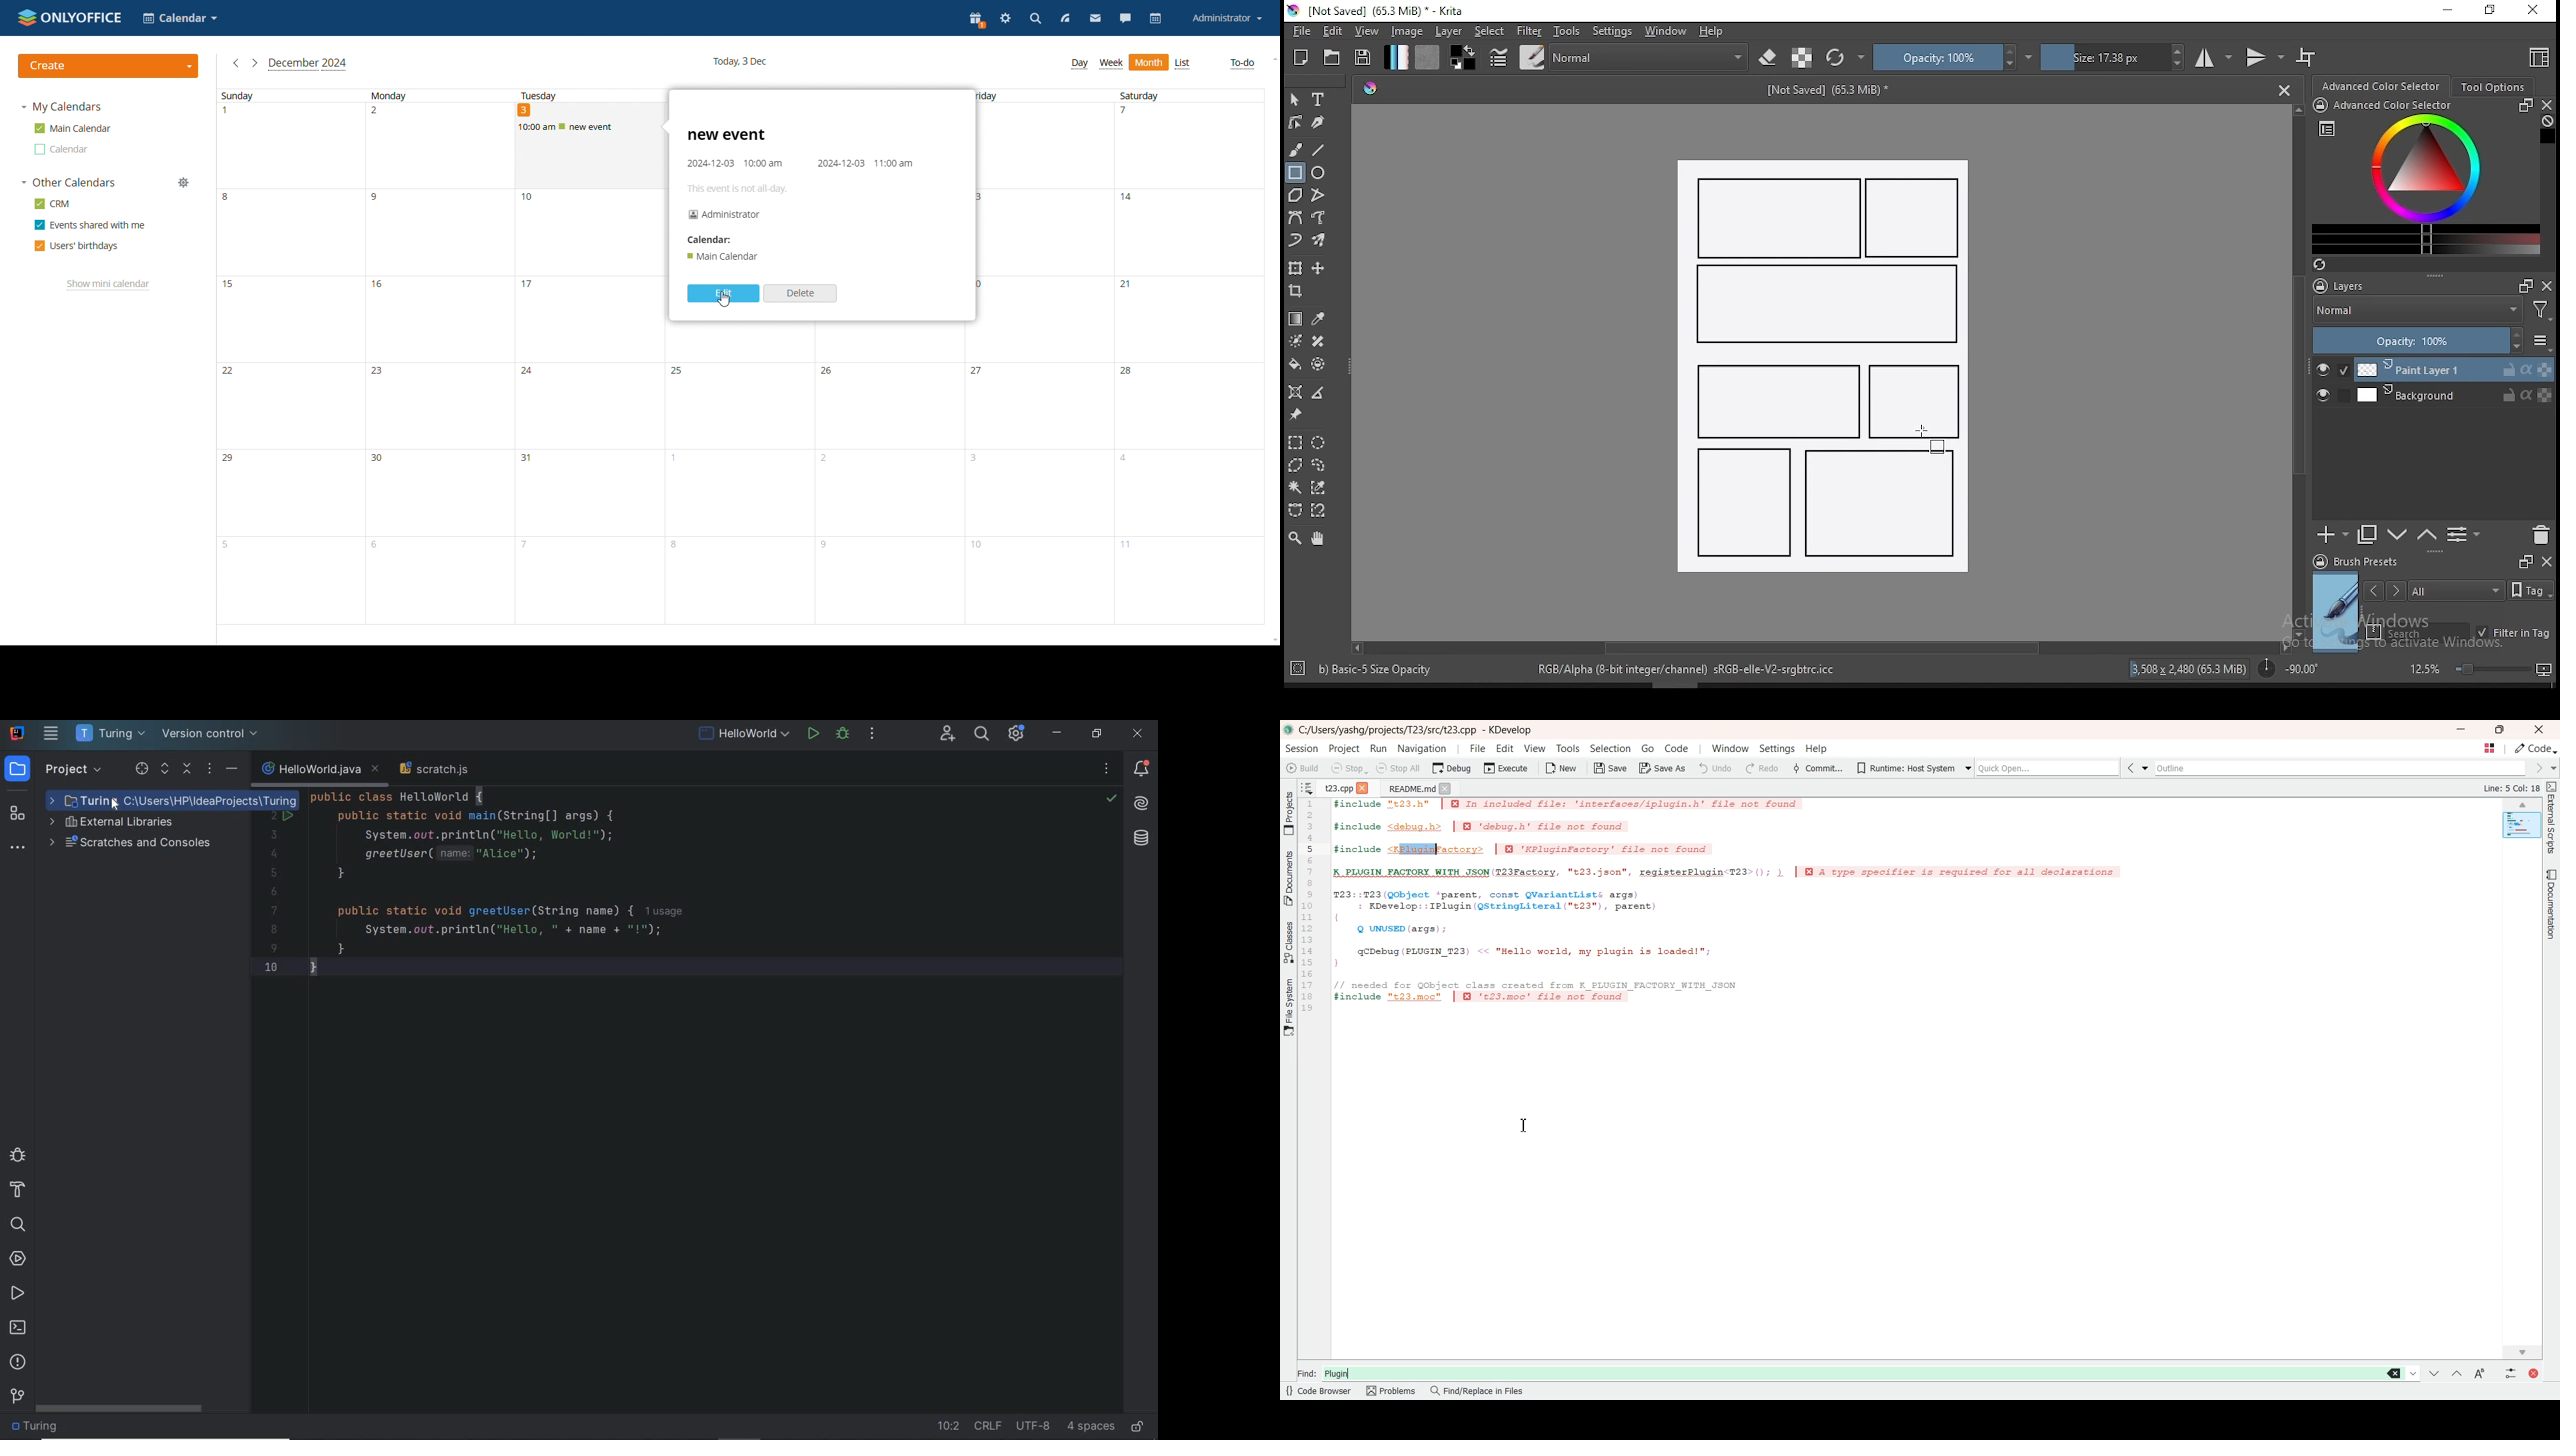  Describe the element at coordinates (2368, 534) in the screenshot. I see `duplicate layer` at that location.